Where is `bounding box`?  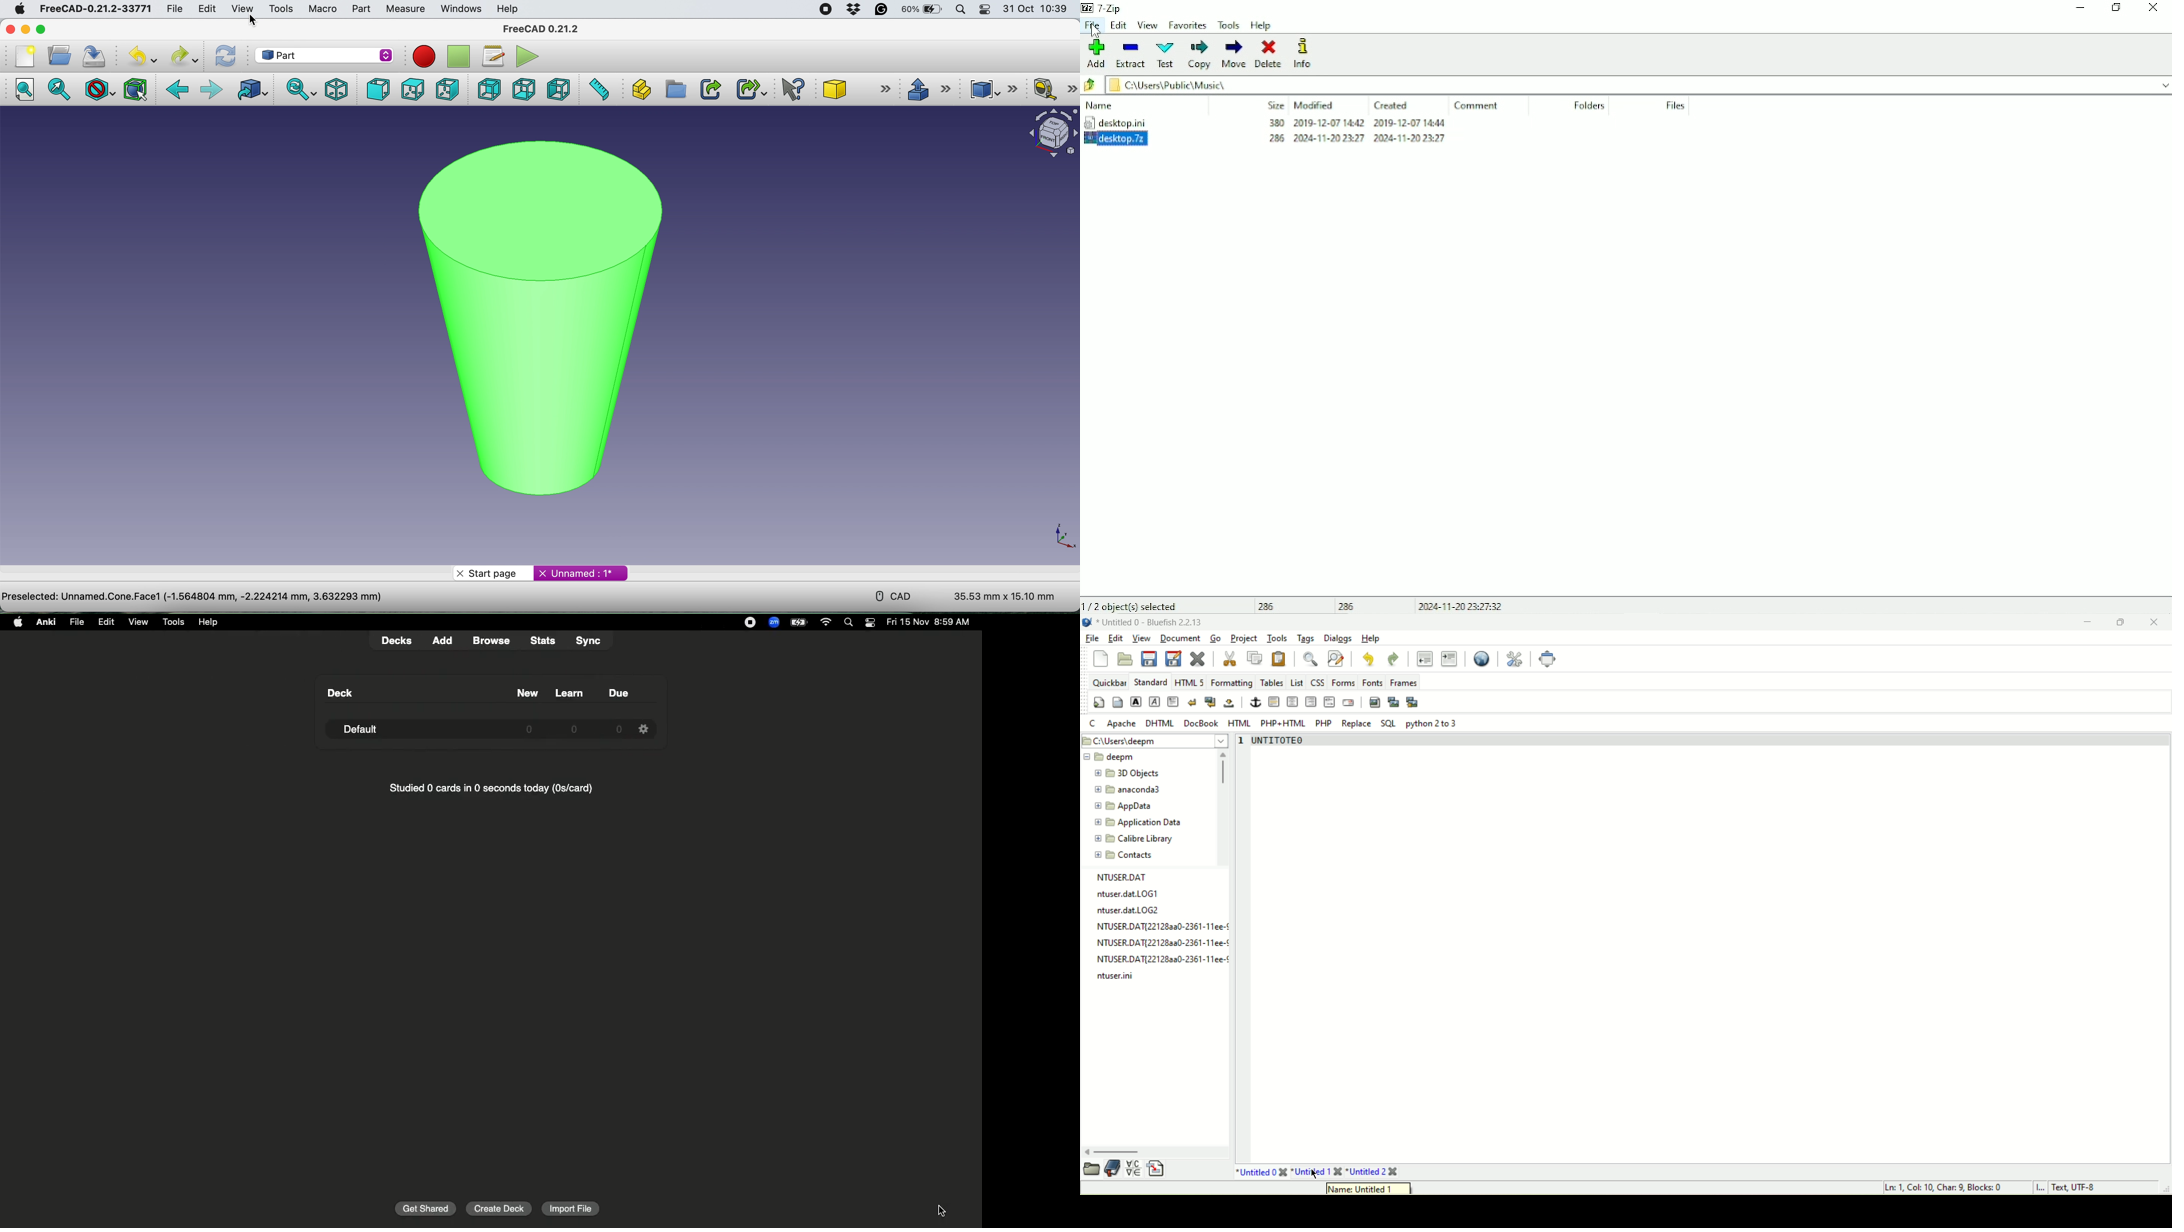
bounding box is located at coordinates (135, 89).